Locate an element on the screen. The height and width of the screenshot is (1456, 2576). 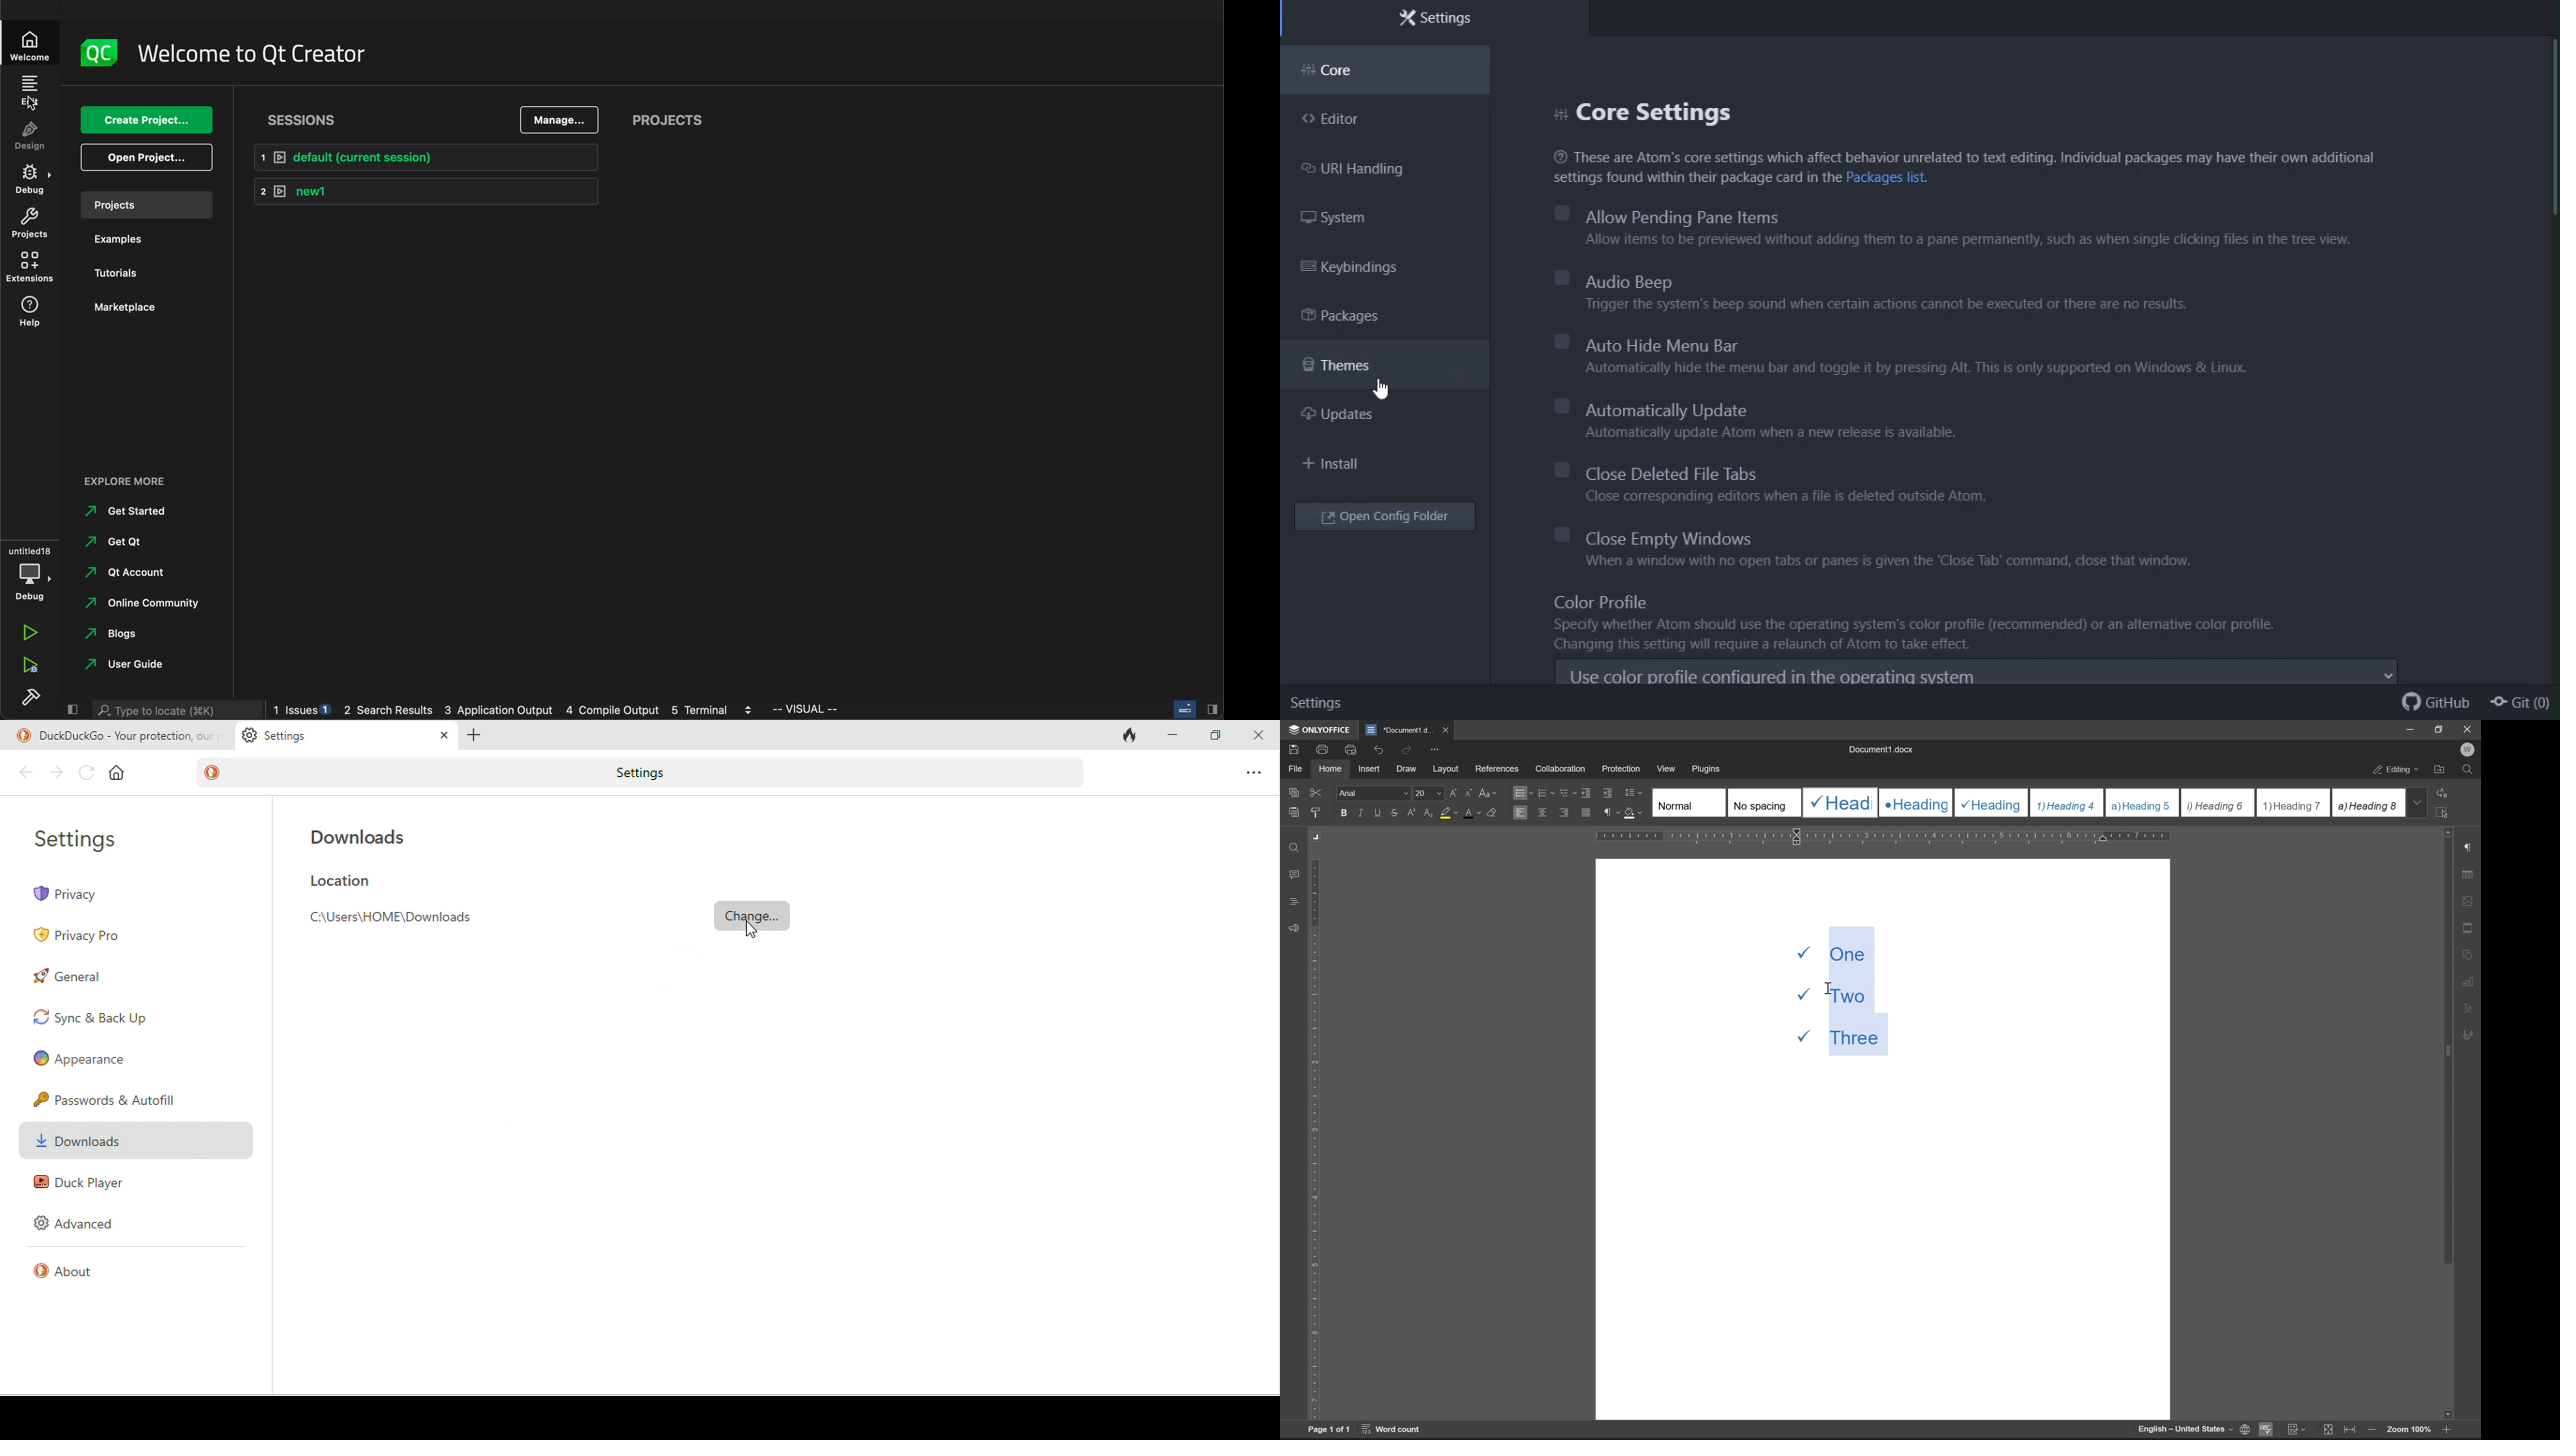
English-United States is located at coordinates (2184, 1429).